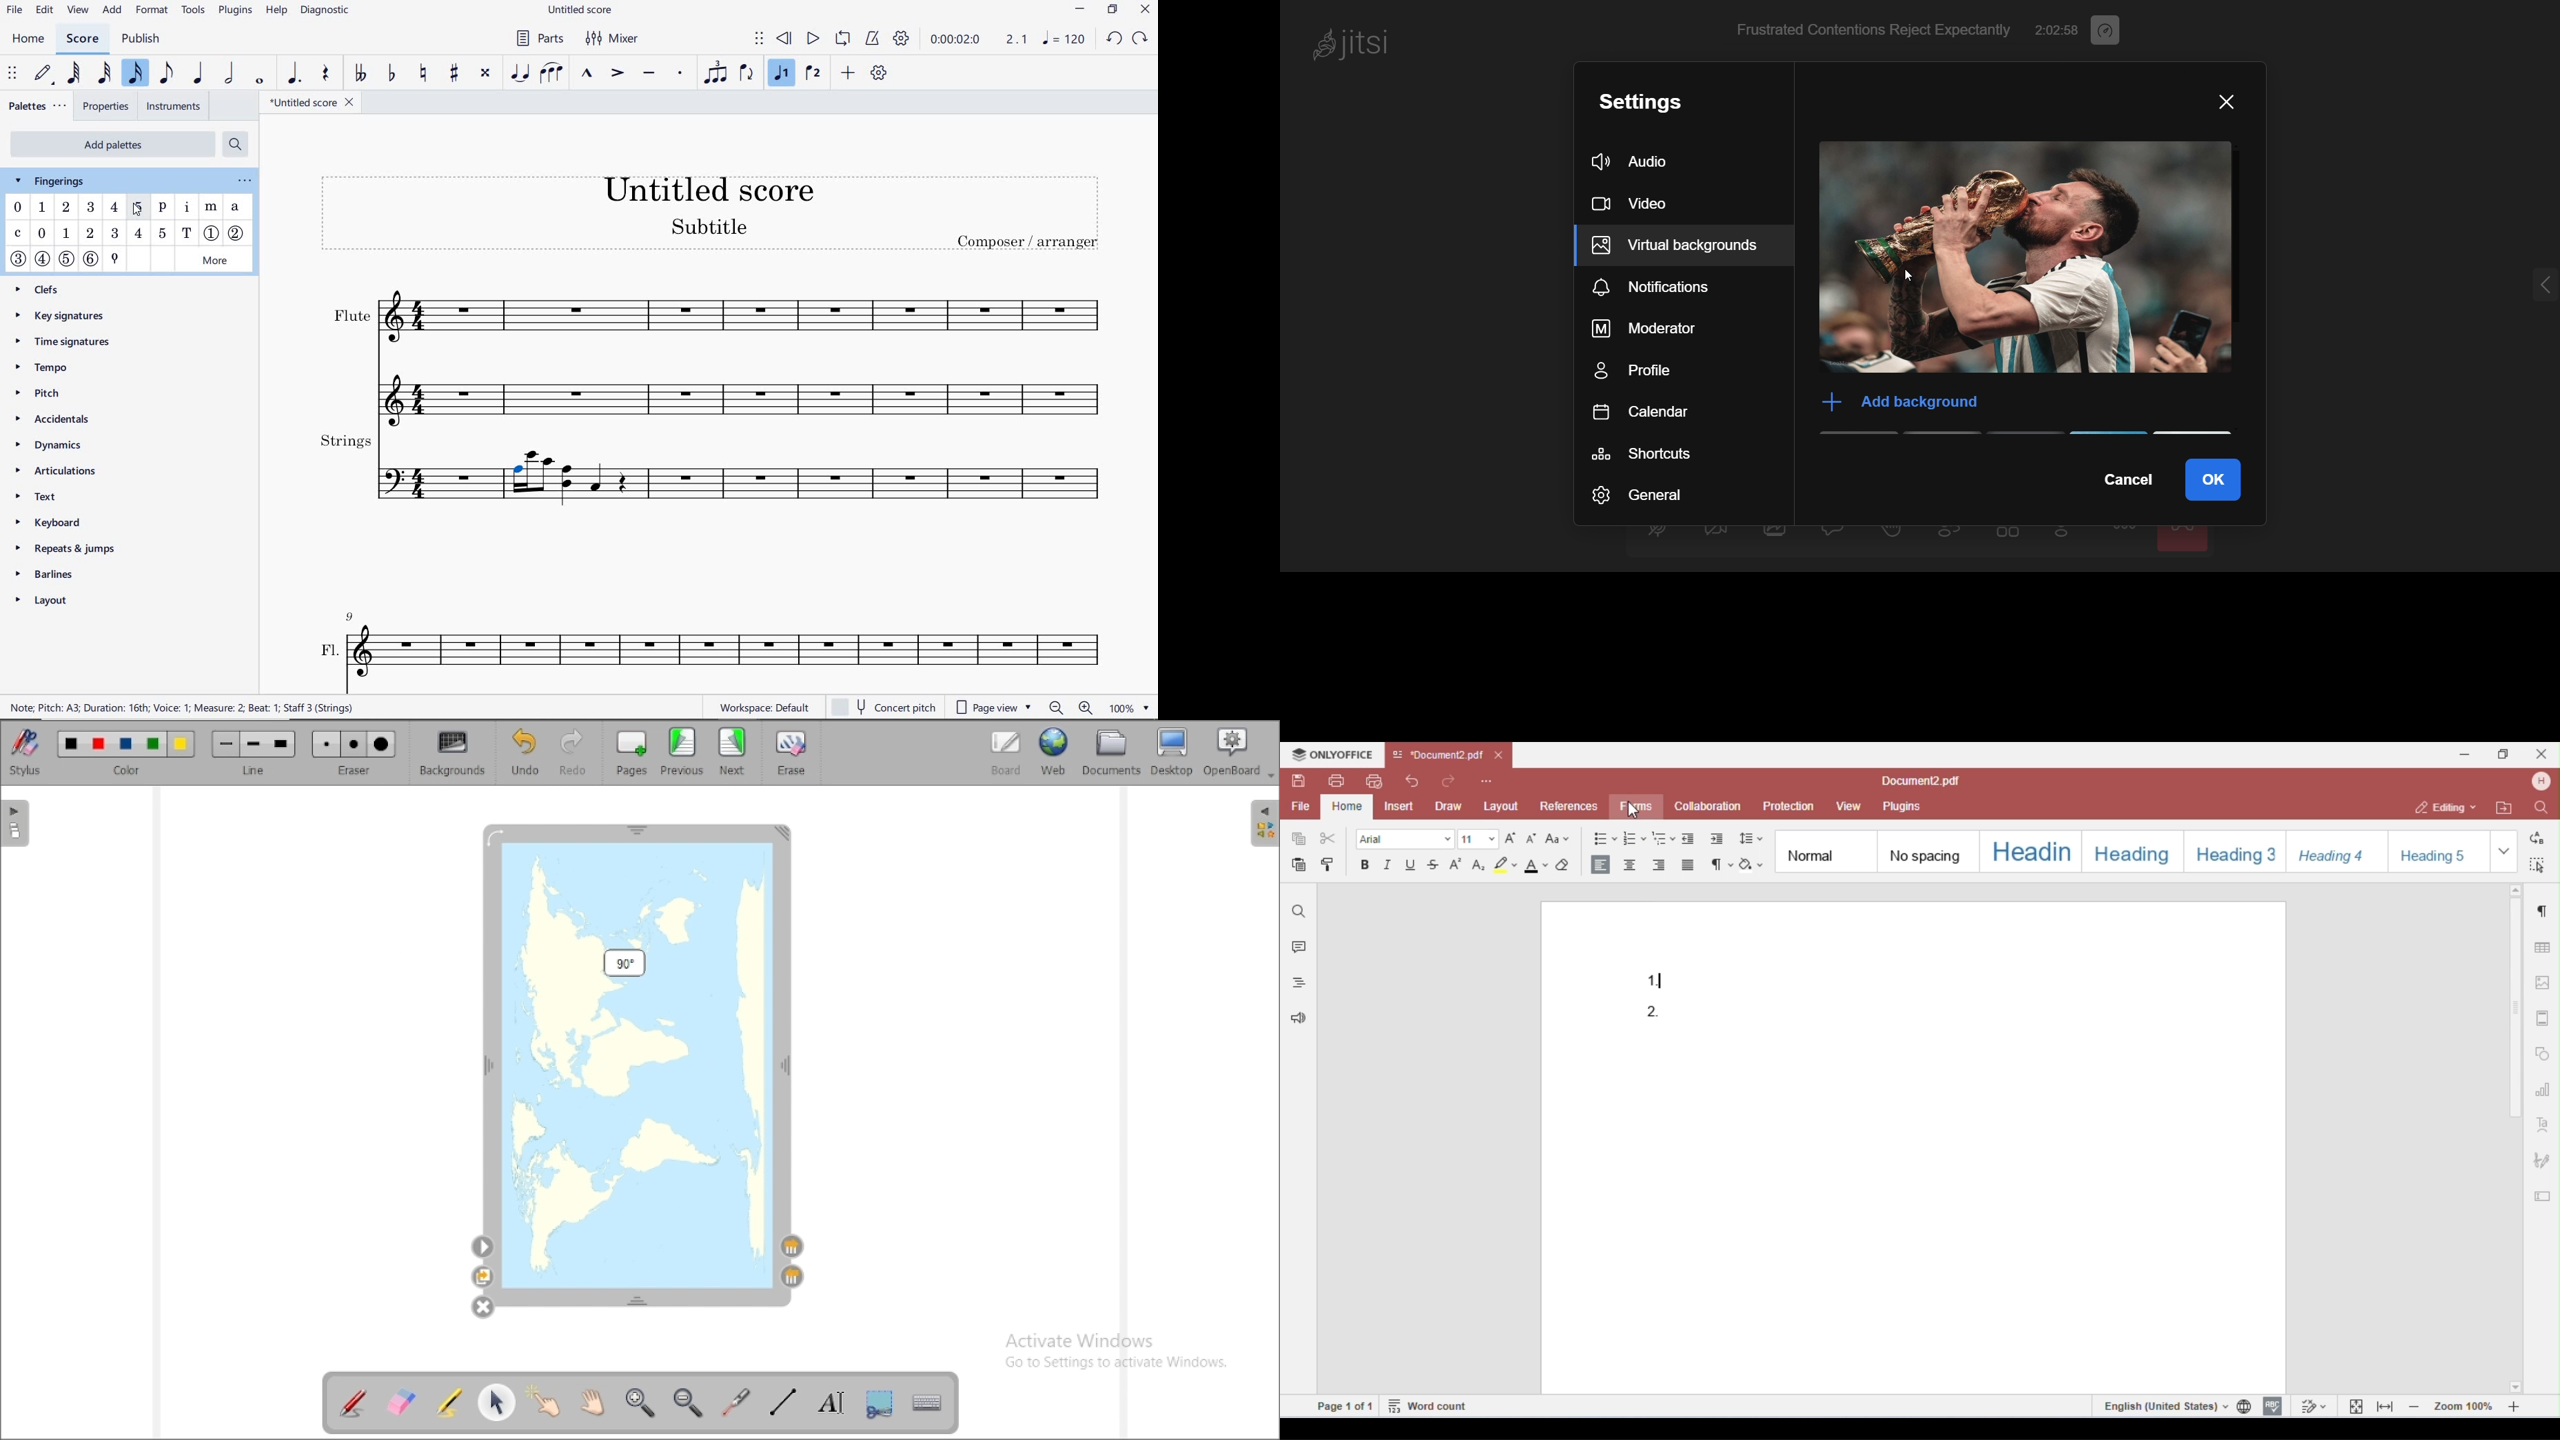 Image resolution: width=2576 pixels, height=1456 pixels. I want to click on properties, so click(106, 106).